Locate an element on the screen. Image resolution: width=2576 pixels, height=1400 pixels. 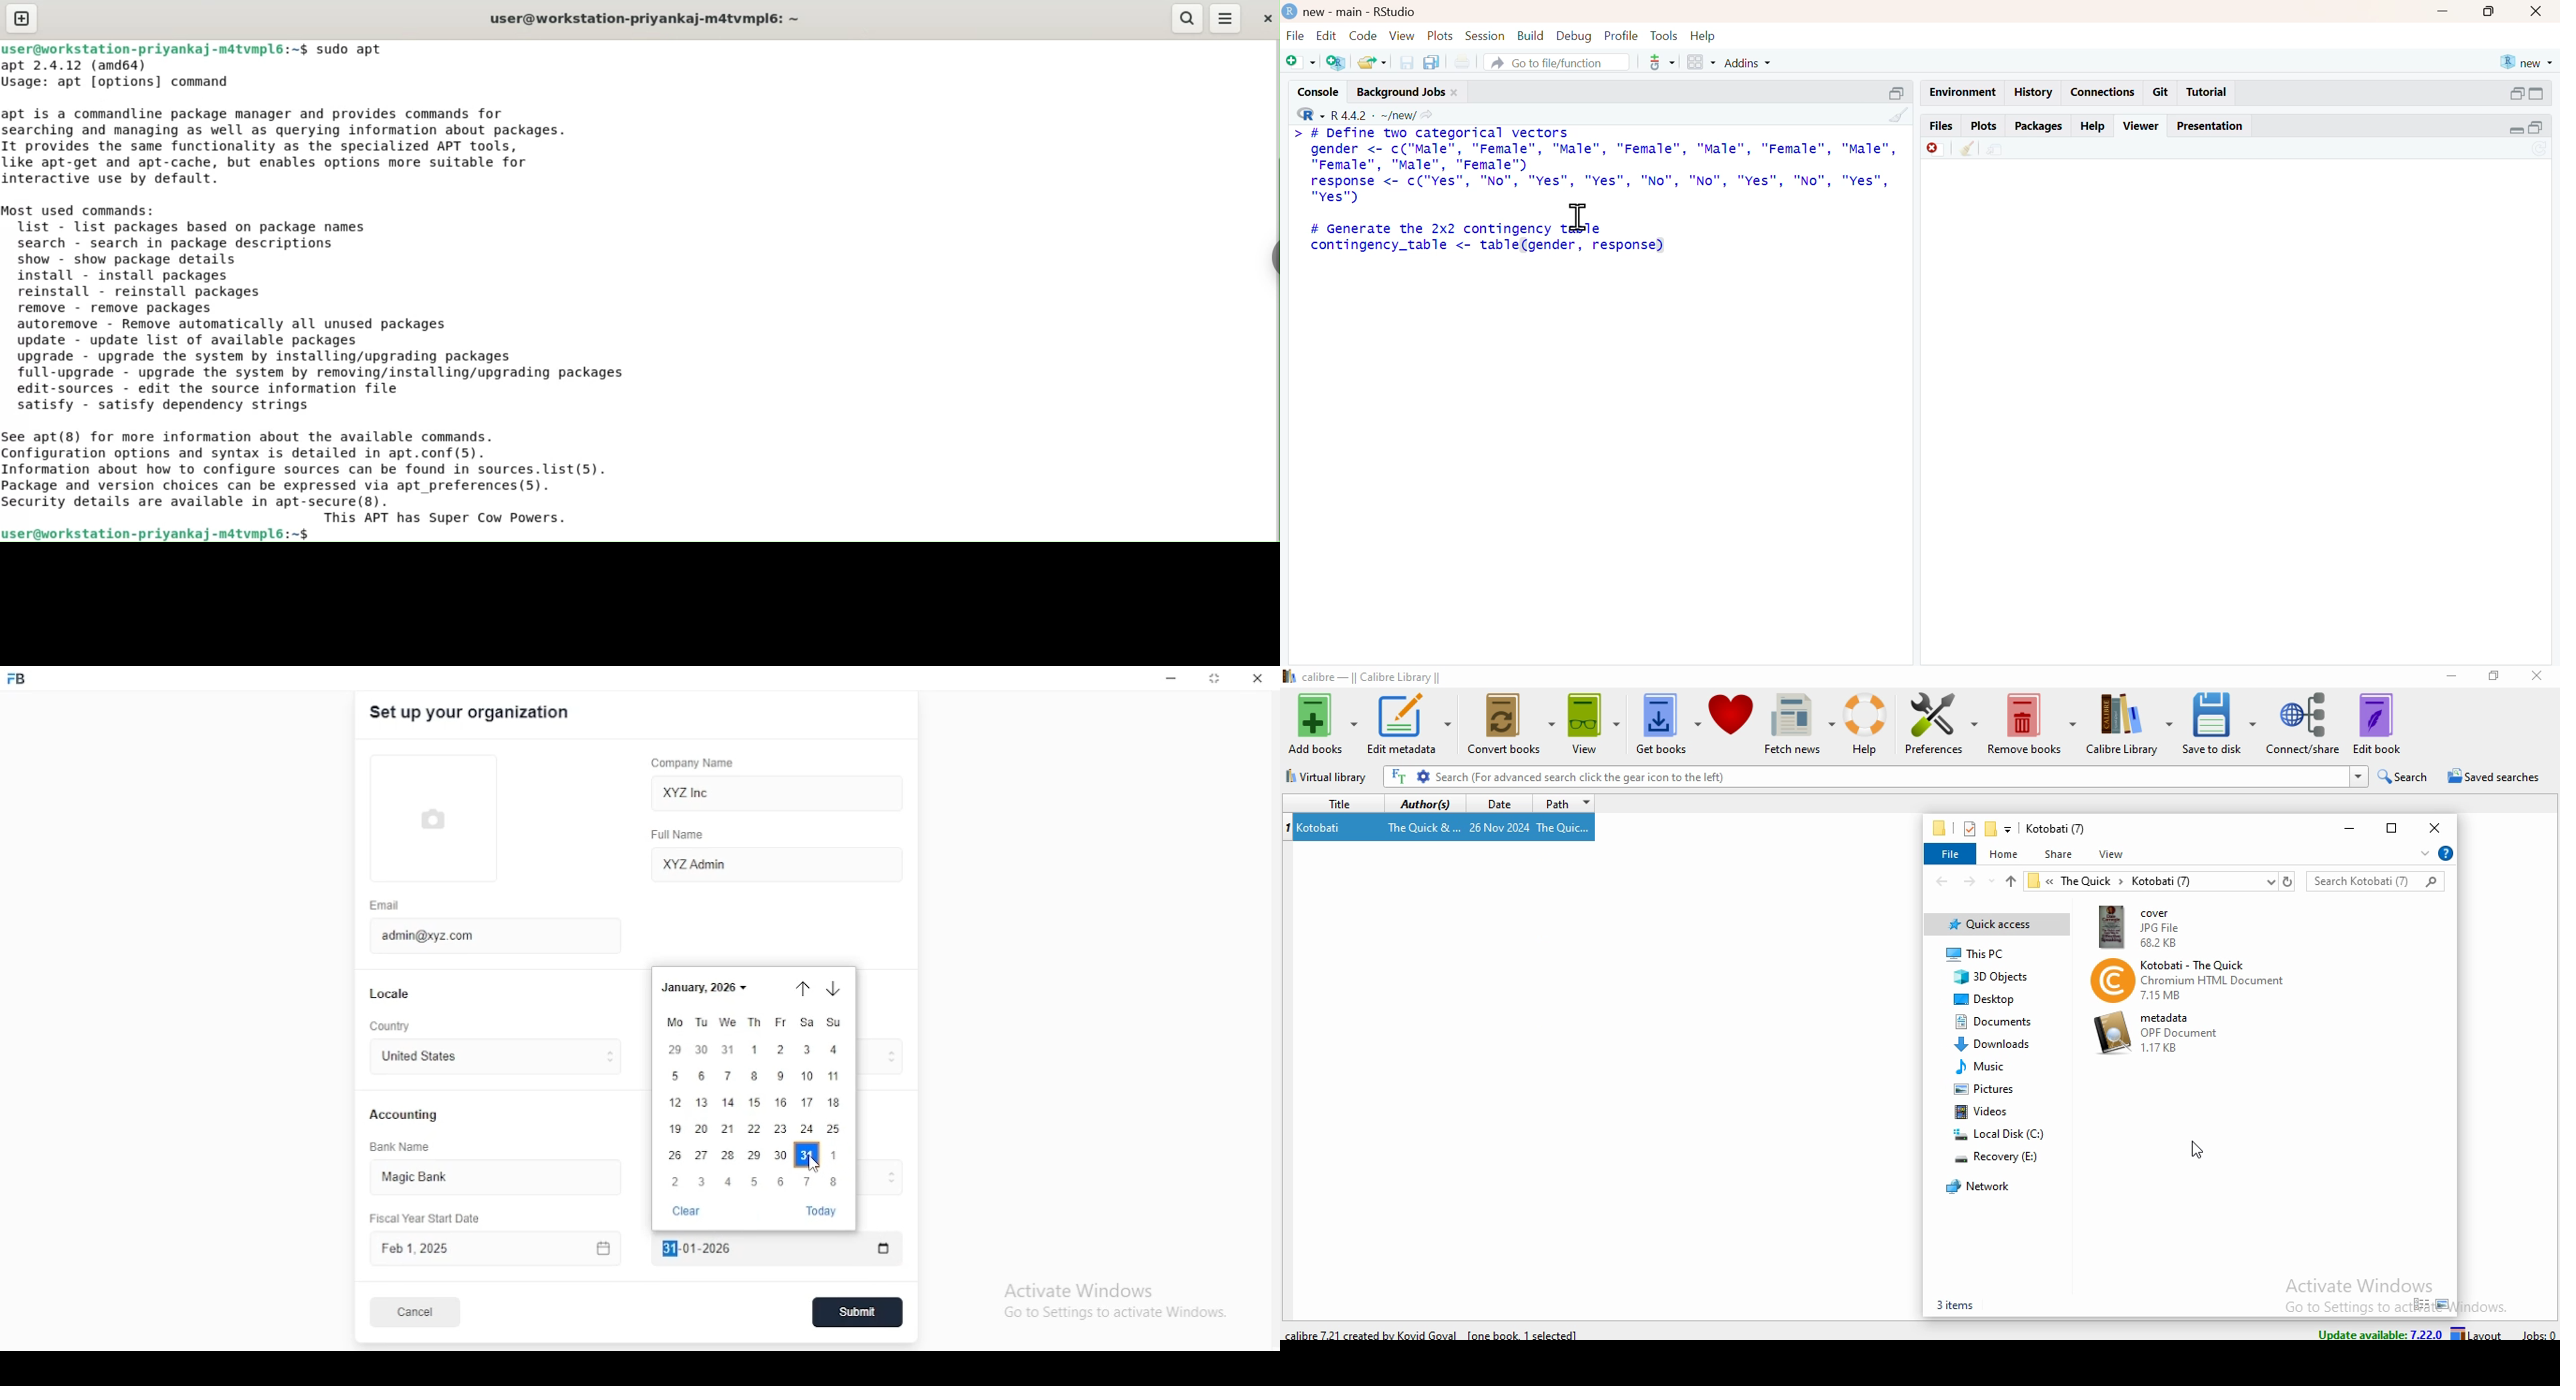
5 is located at coordinates (750, 1183).